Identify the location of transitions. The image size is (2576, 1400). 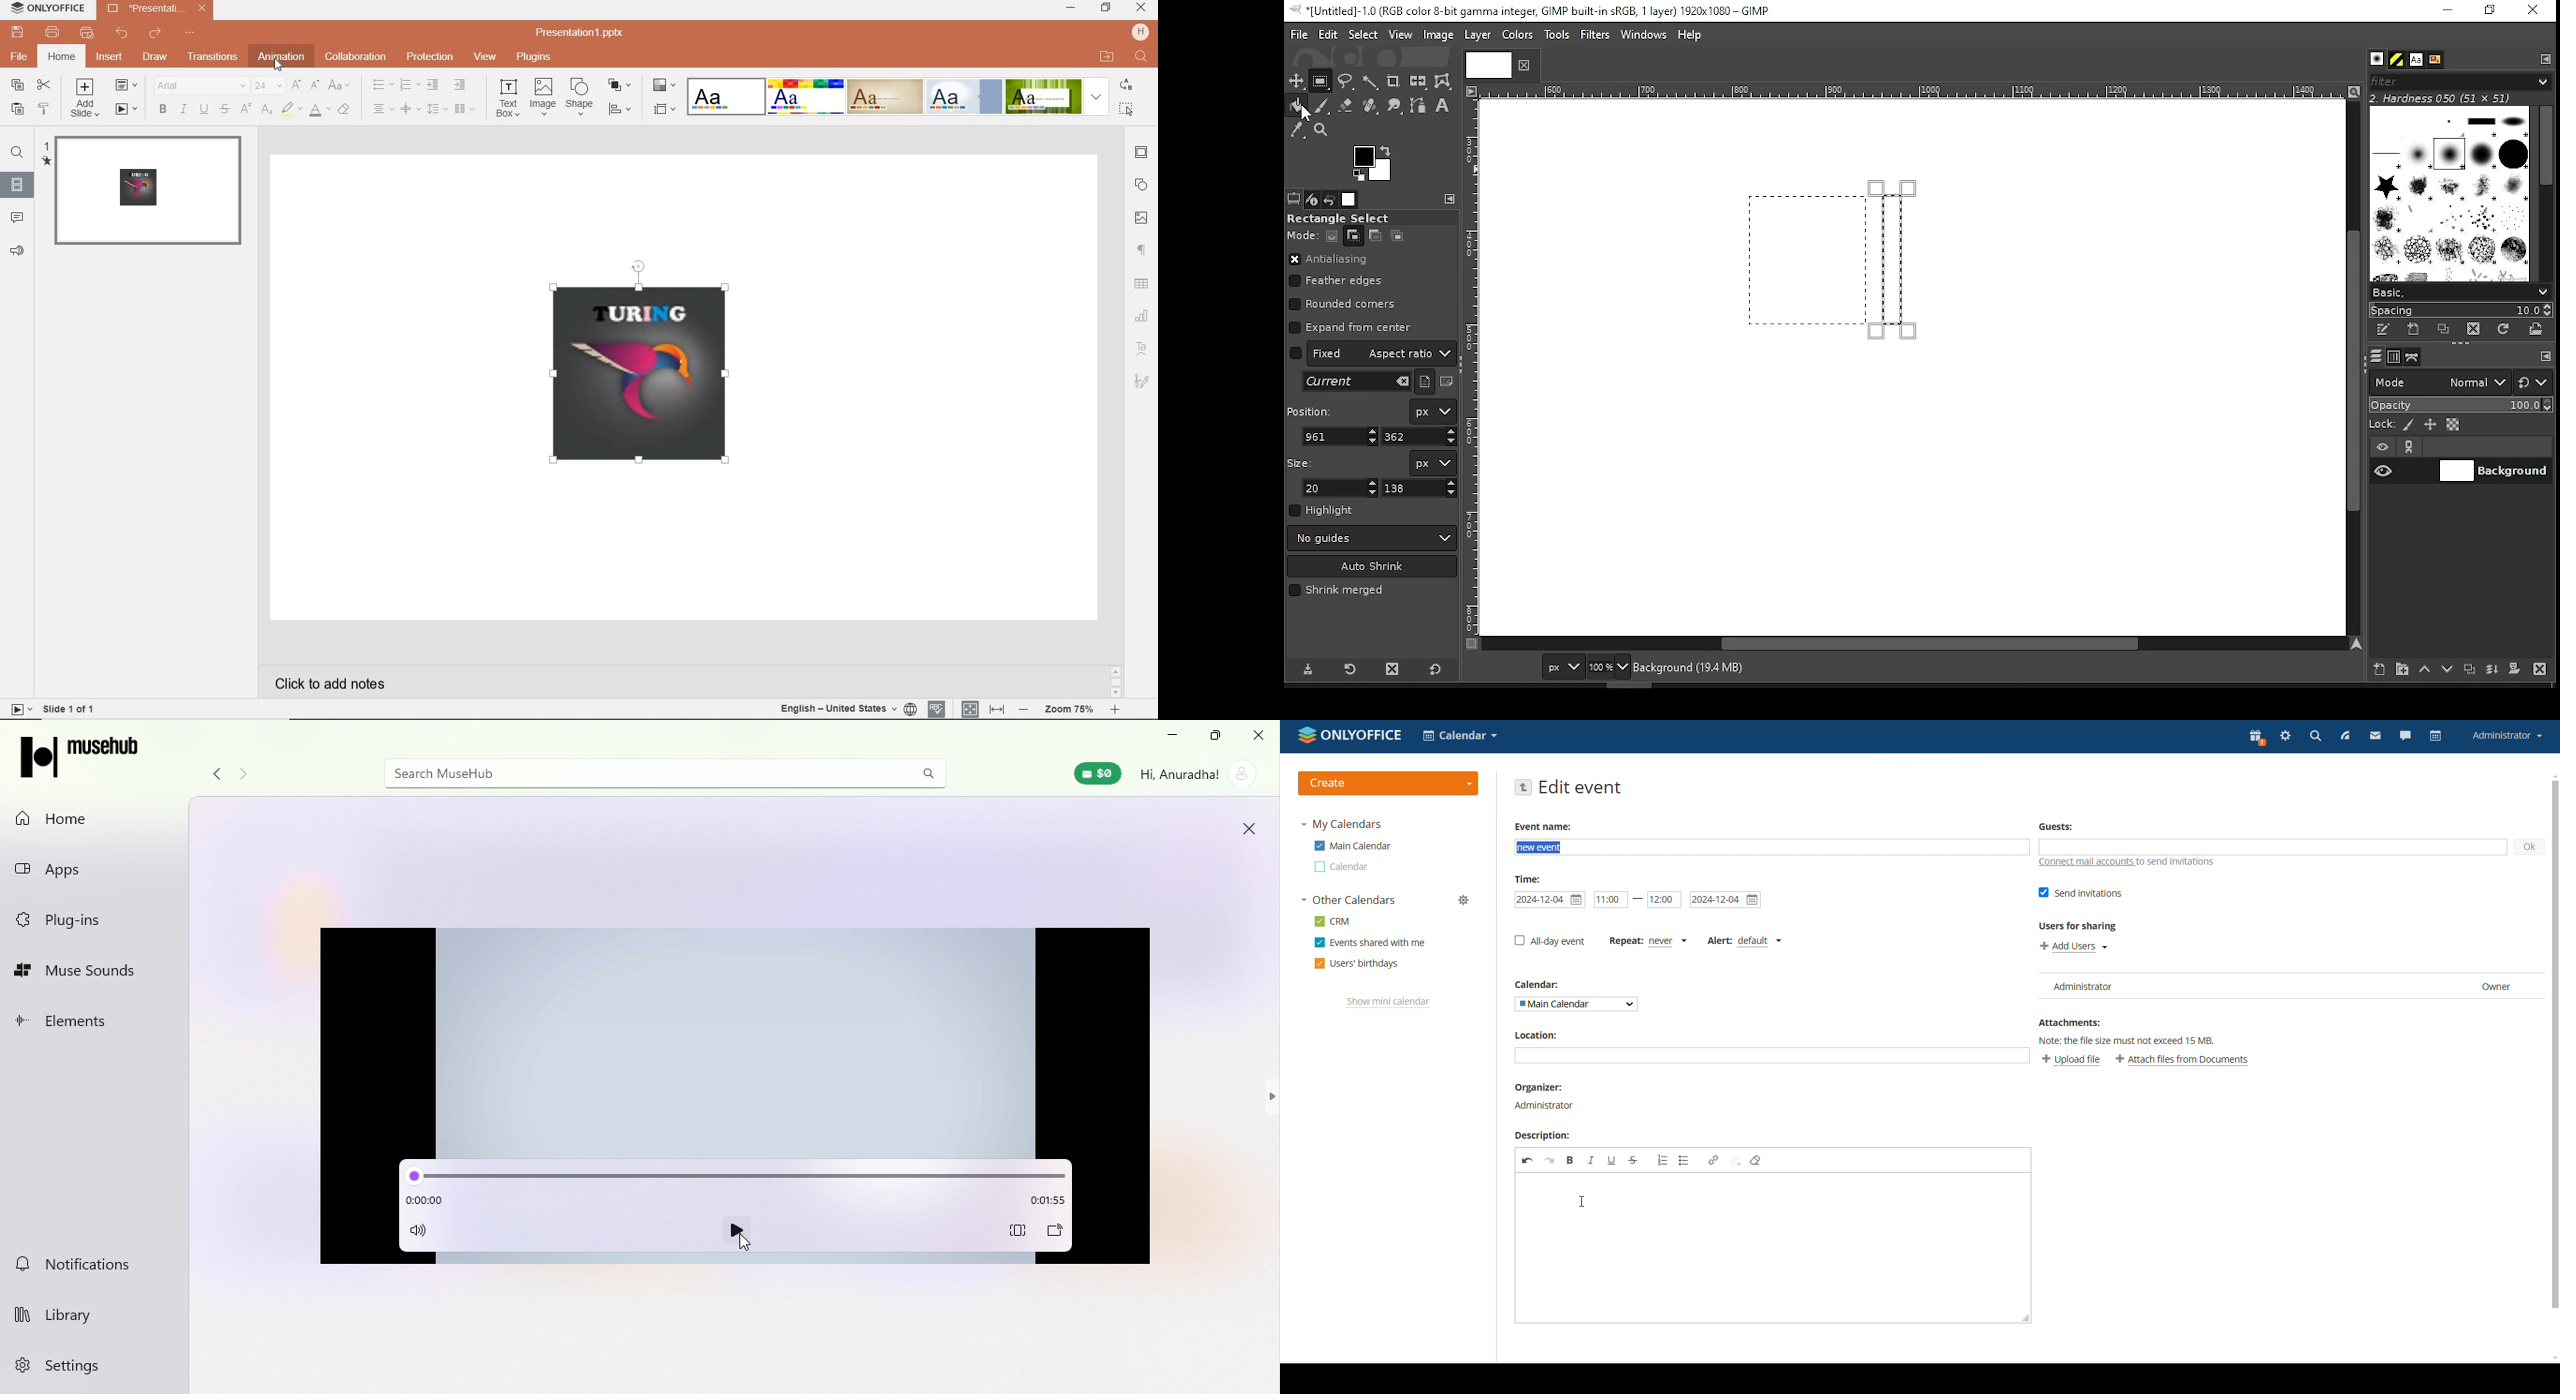
(214, 58).